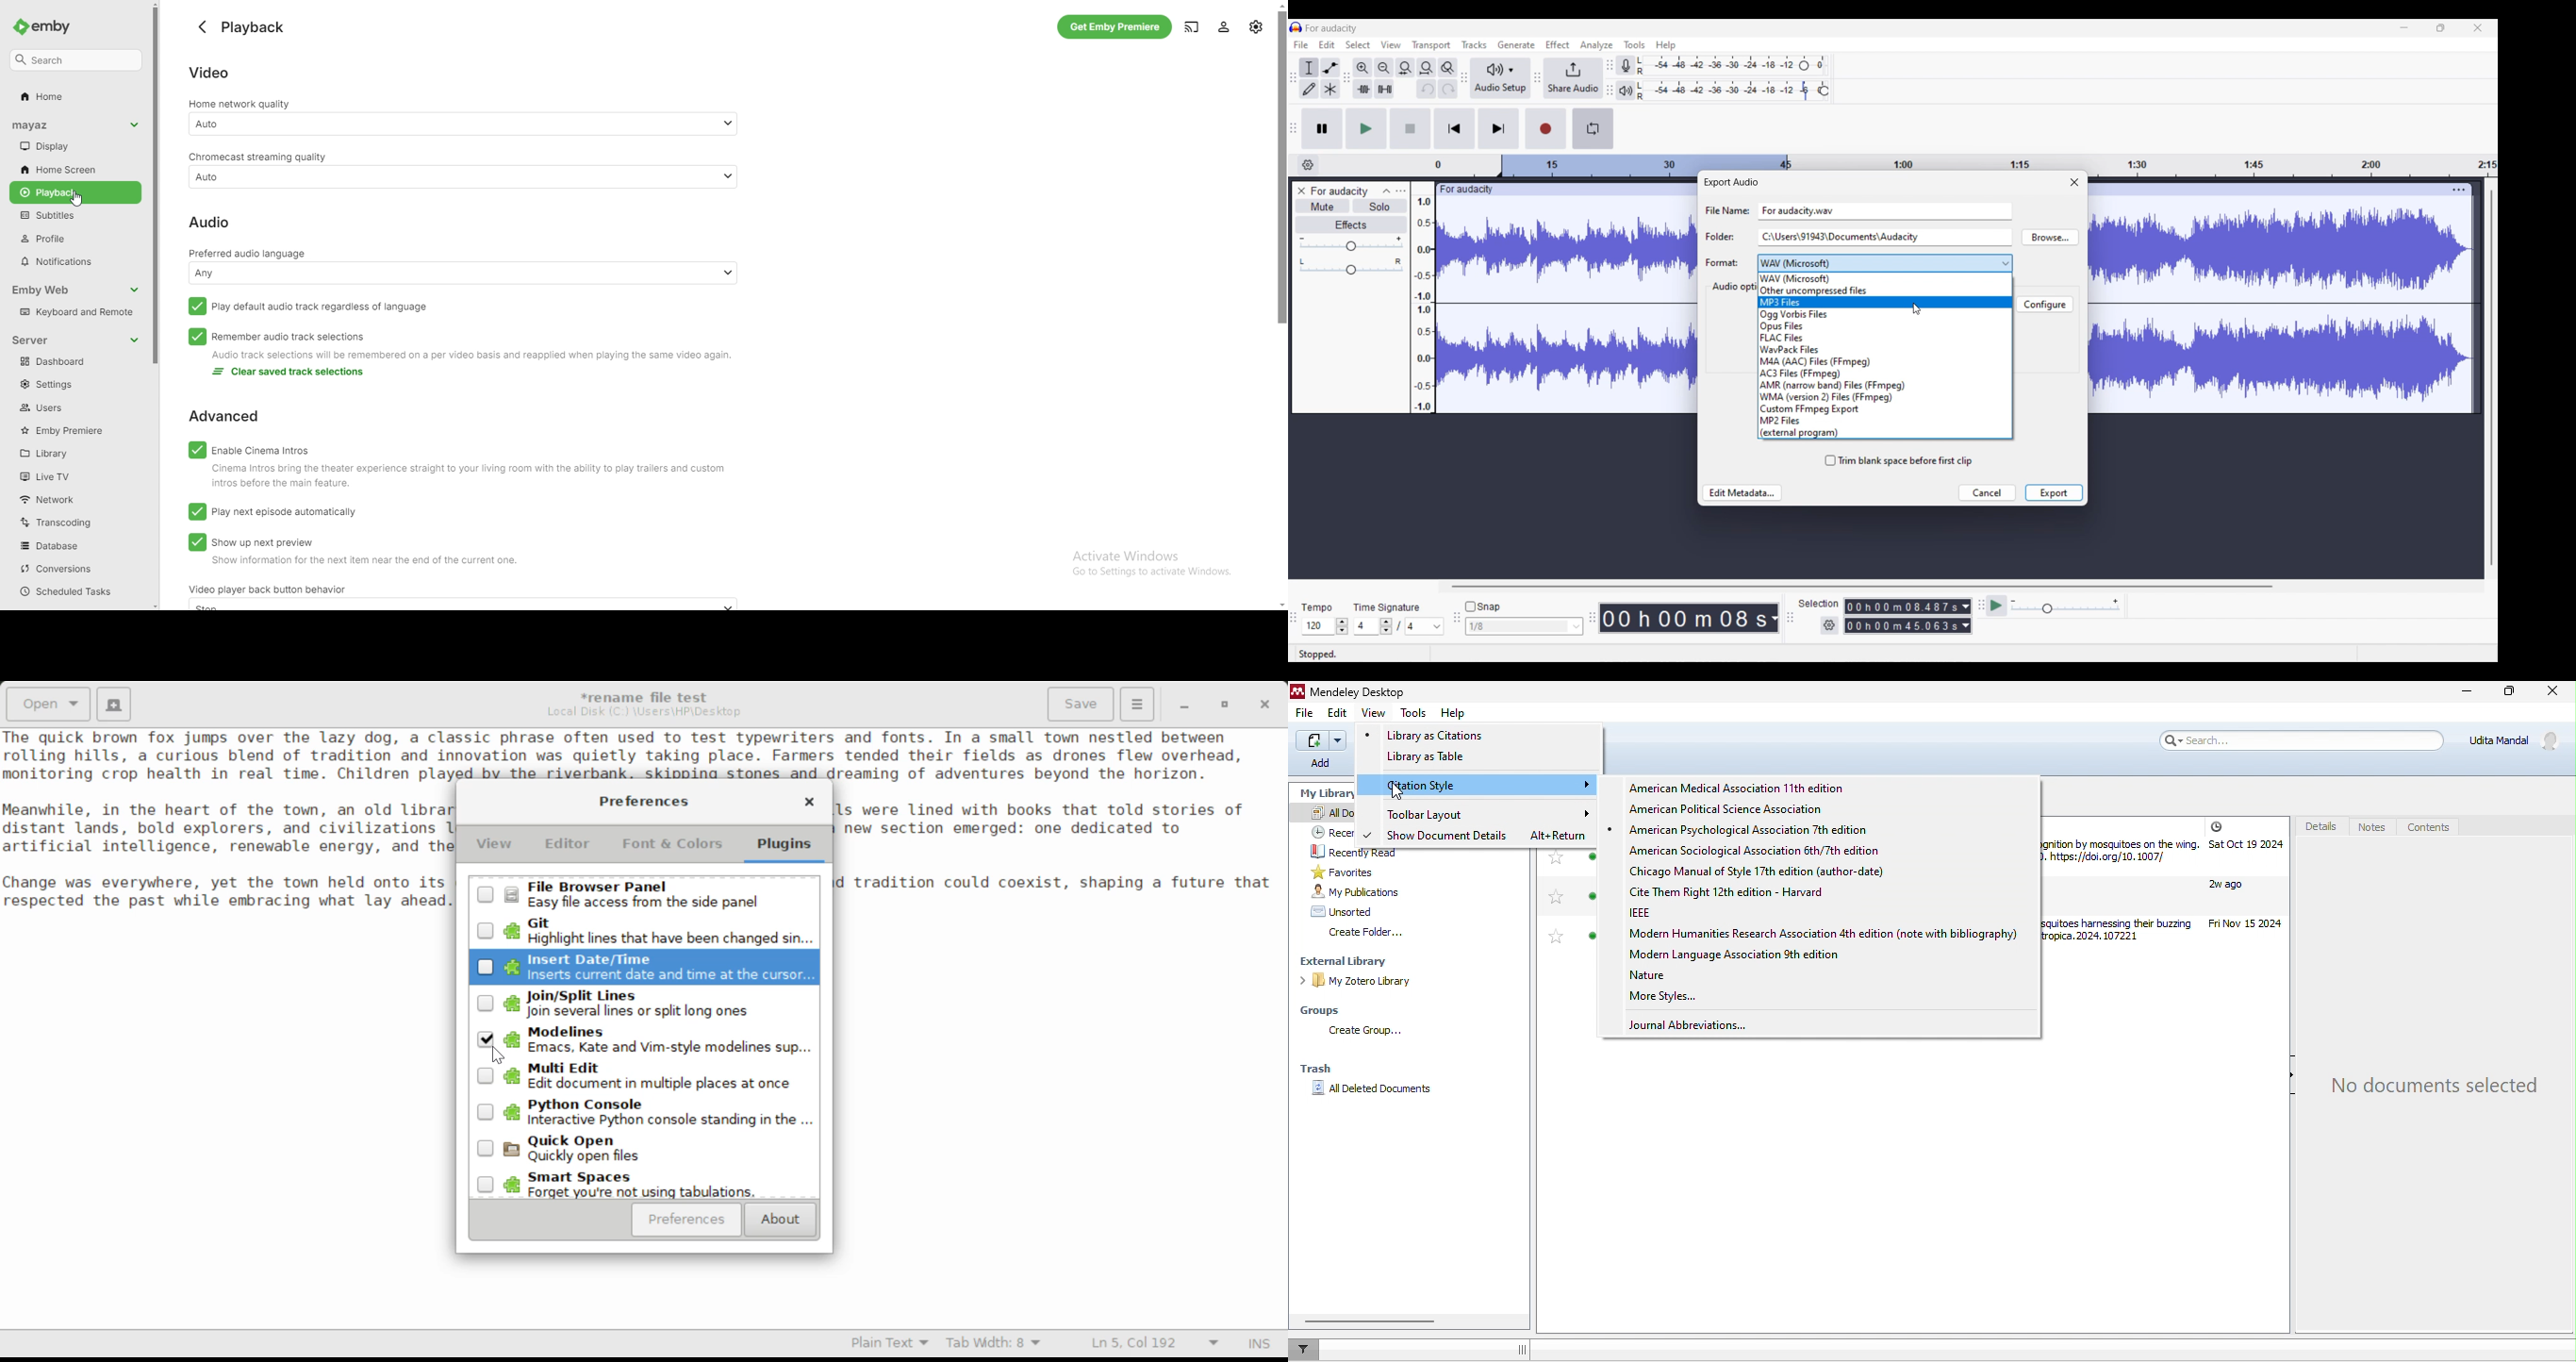 This screenshot has height=1372, width=2576. What do you see at coordinates (1332, 28) in the screenshot?
I see `Project name - For audacity` at bounding box center [1332, 28].